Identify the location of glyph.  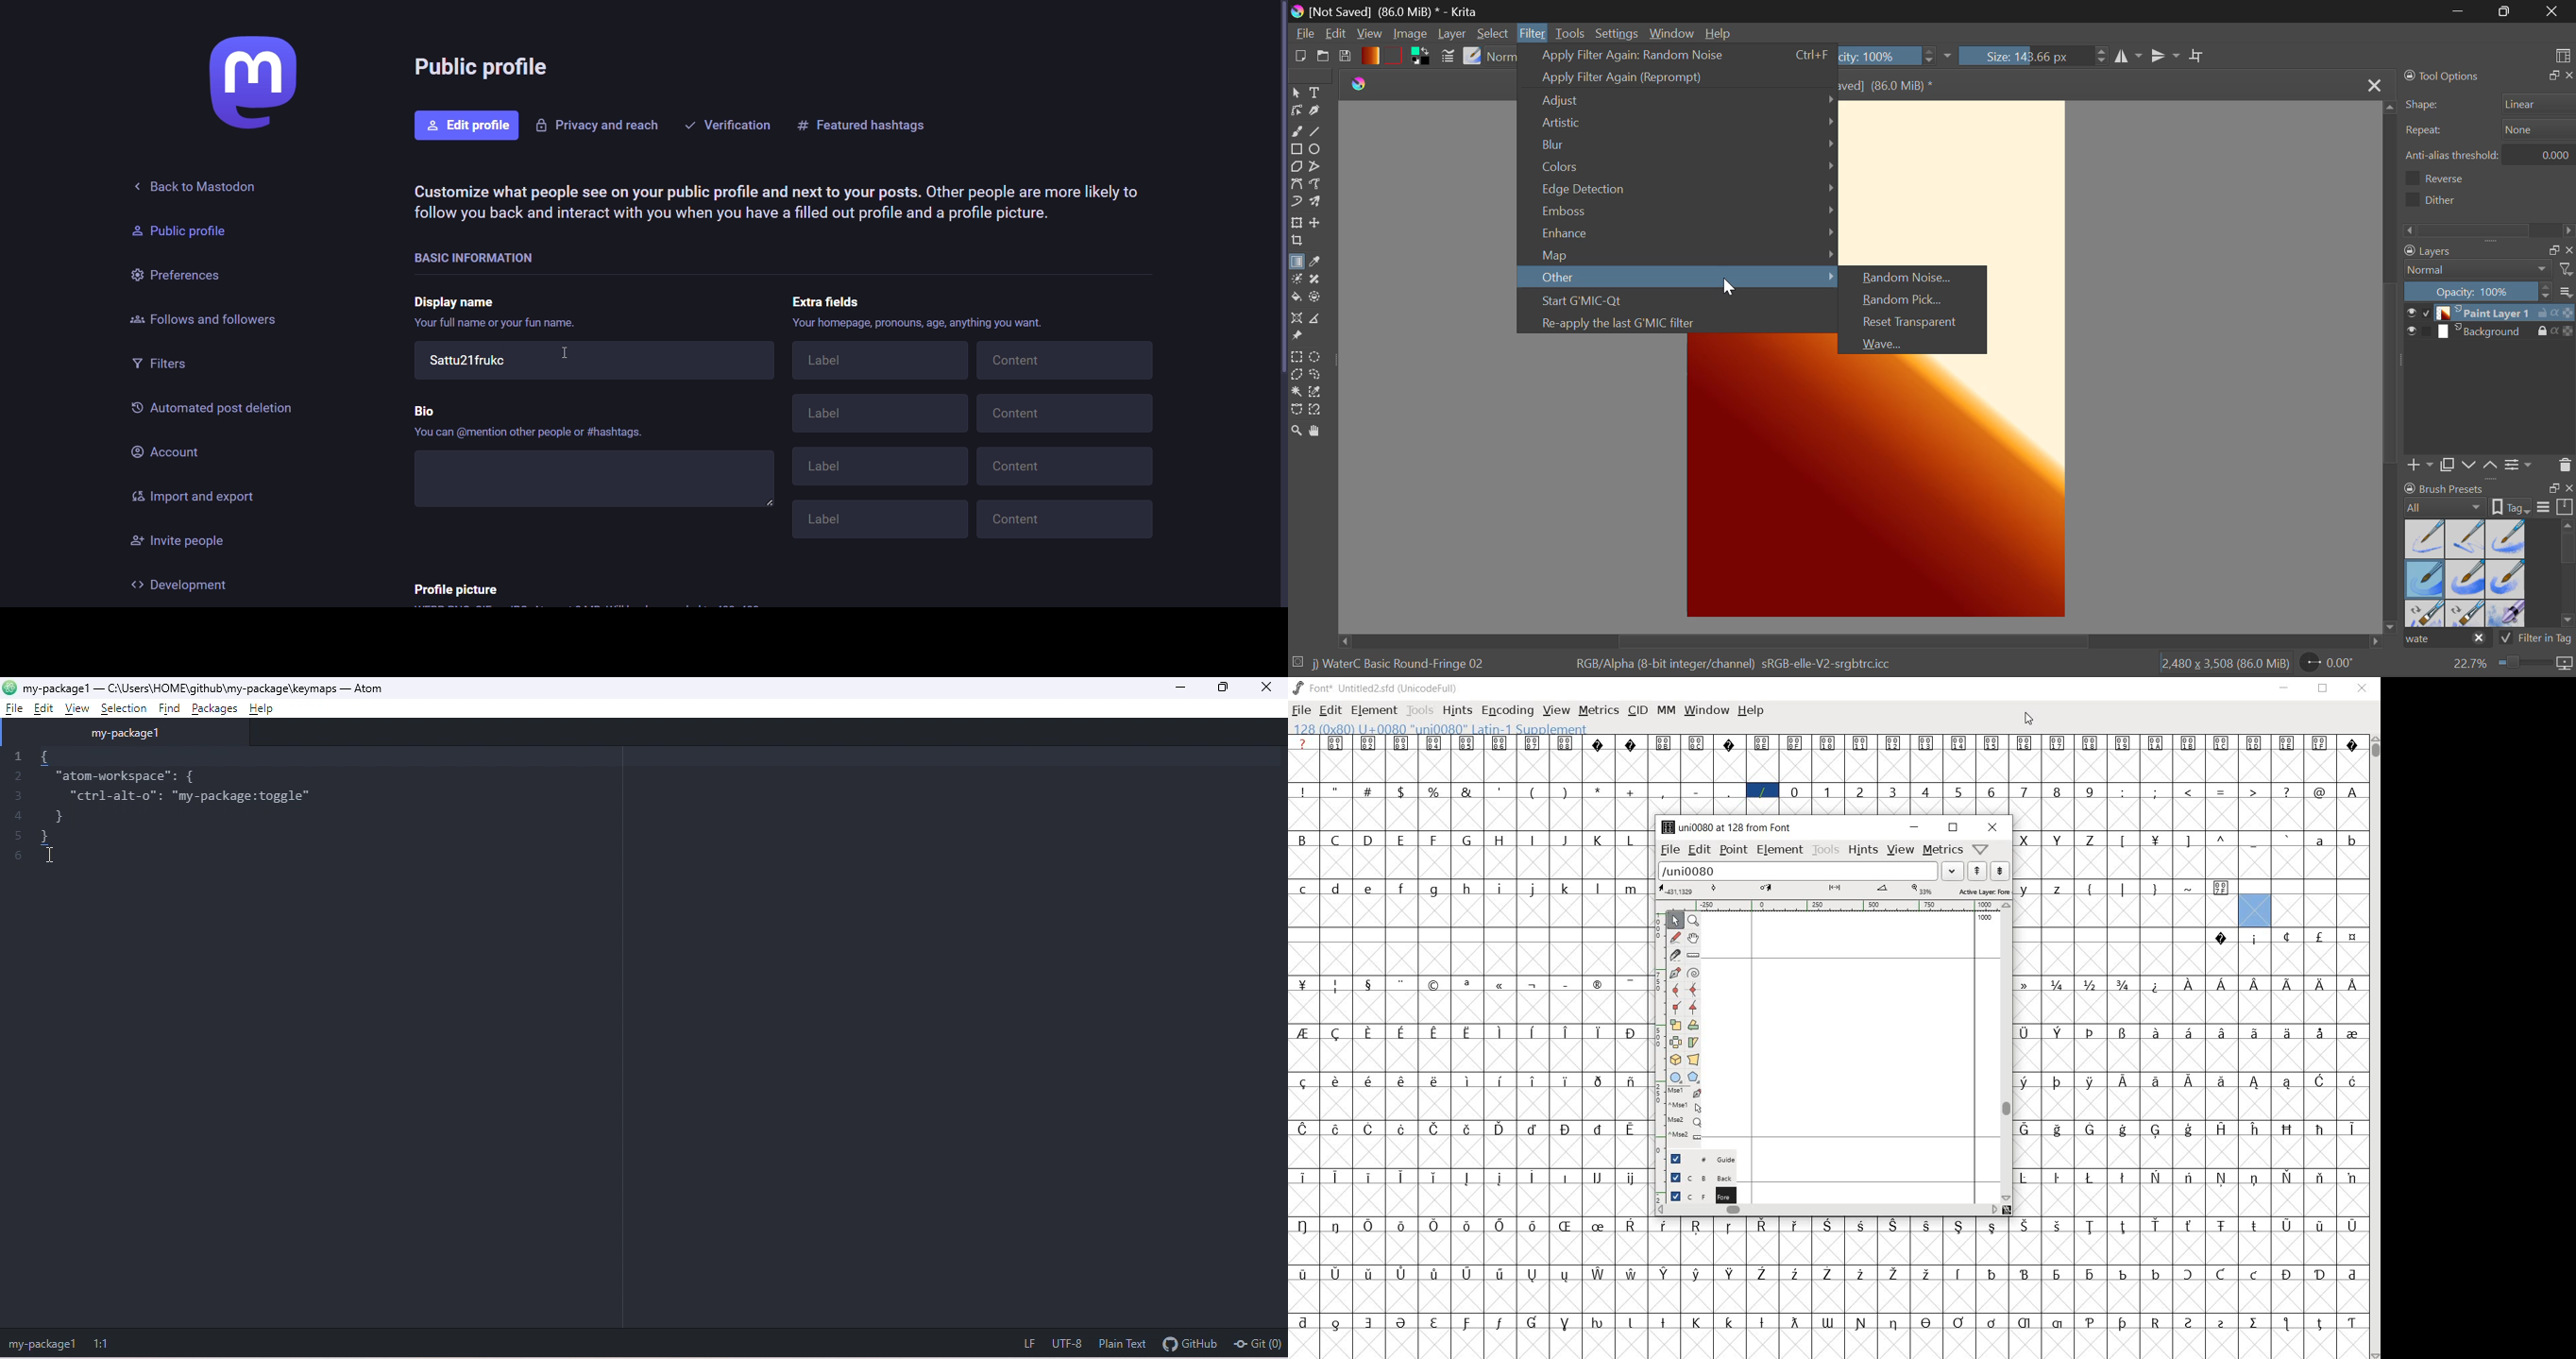
(1435, 1273).